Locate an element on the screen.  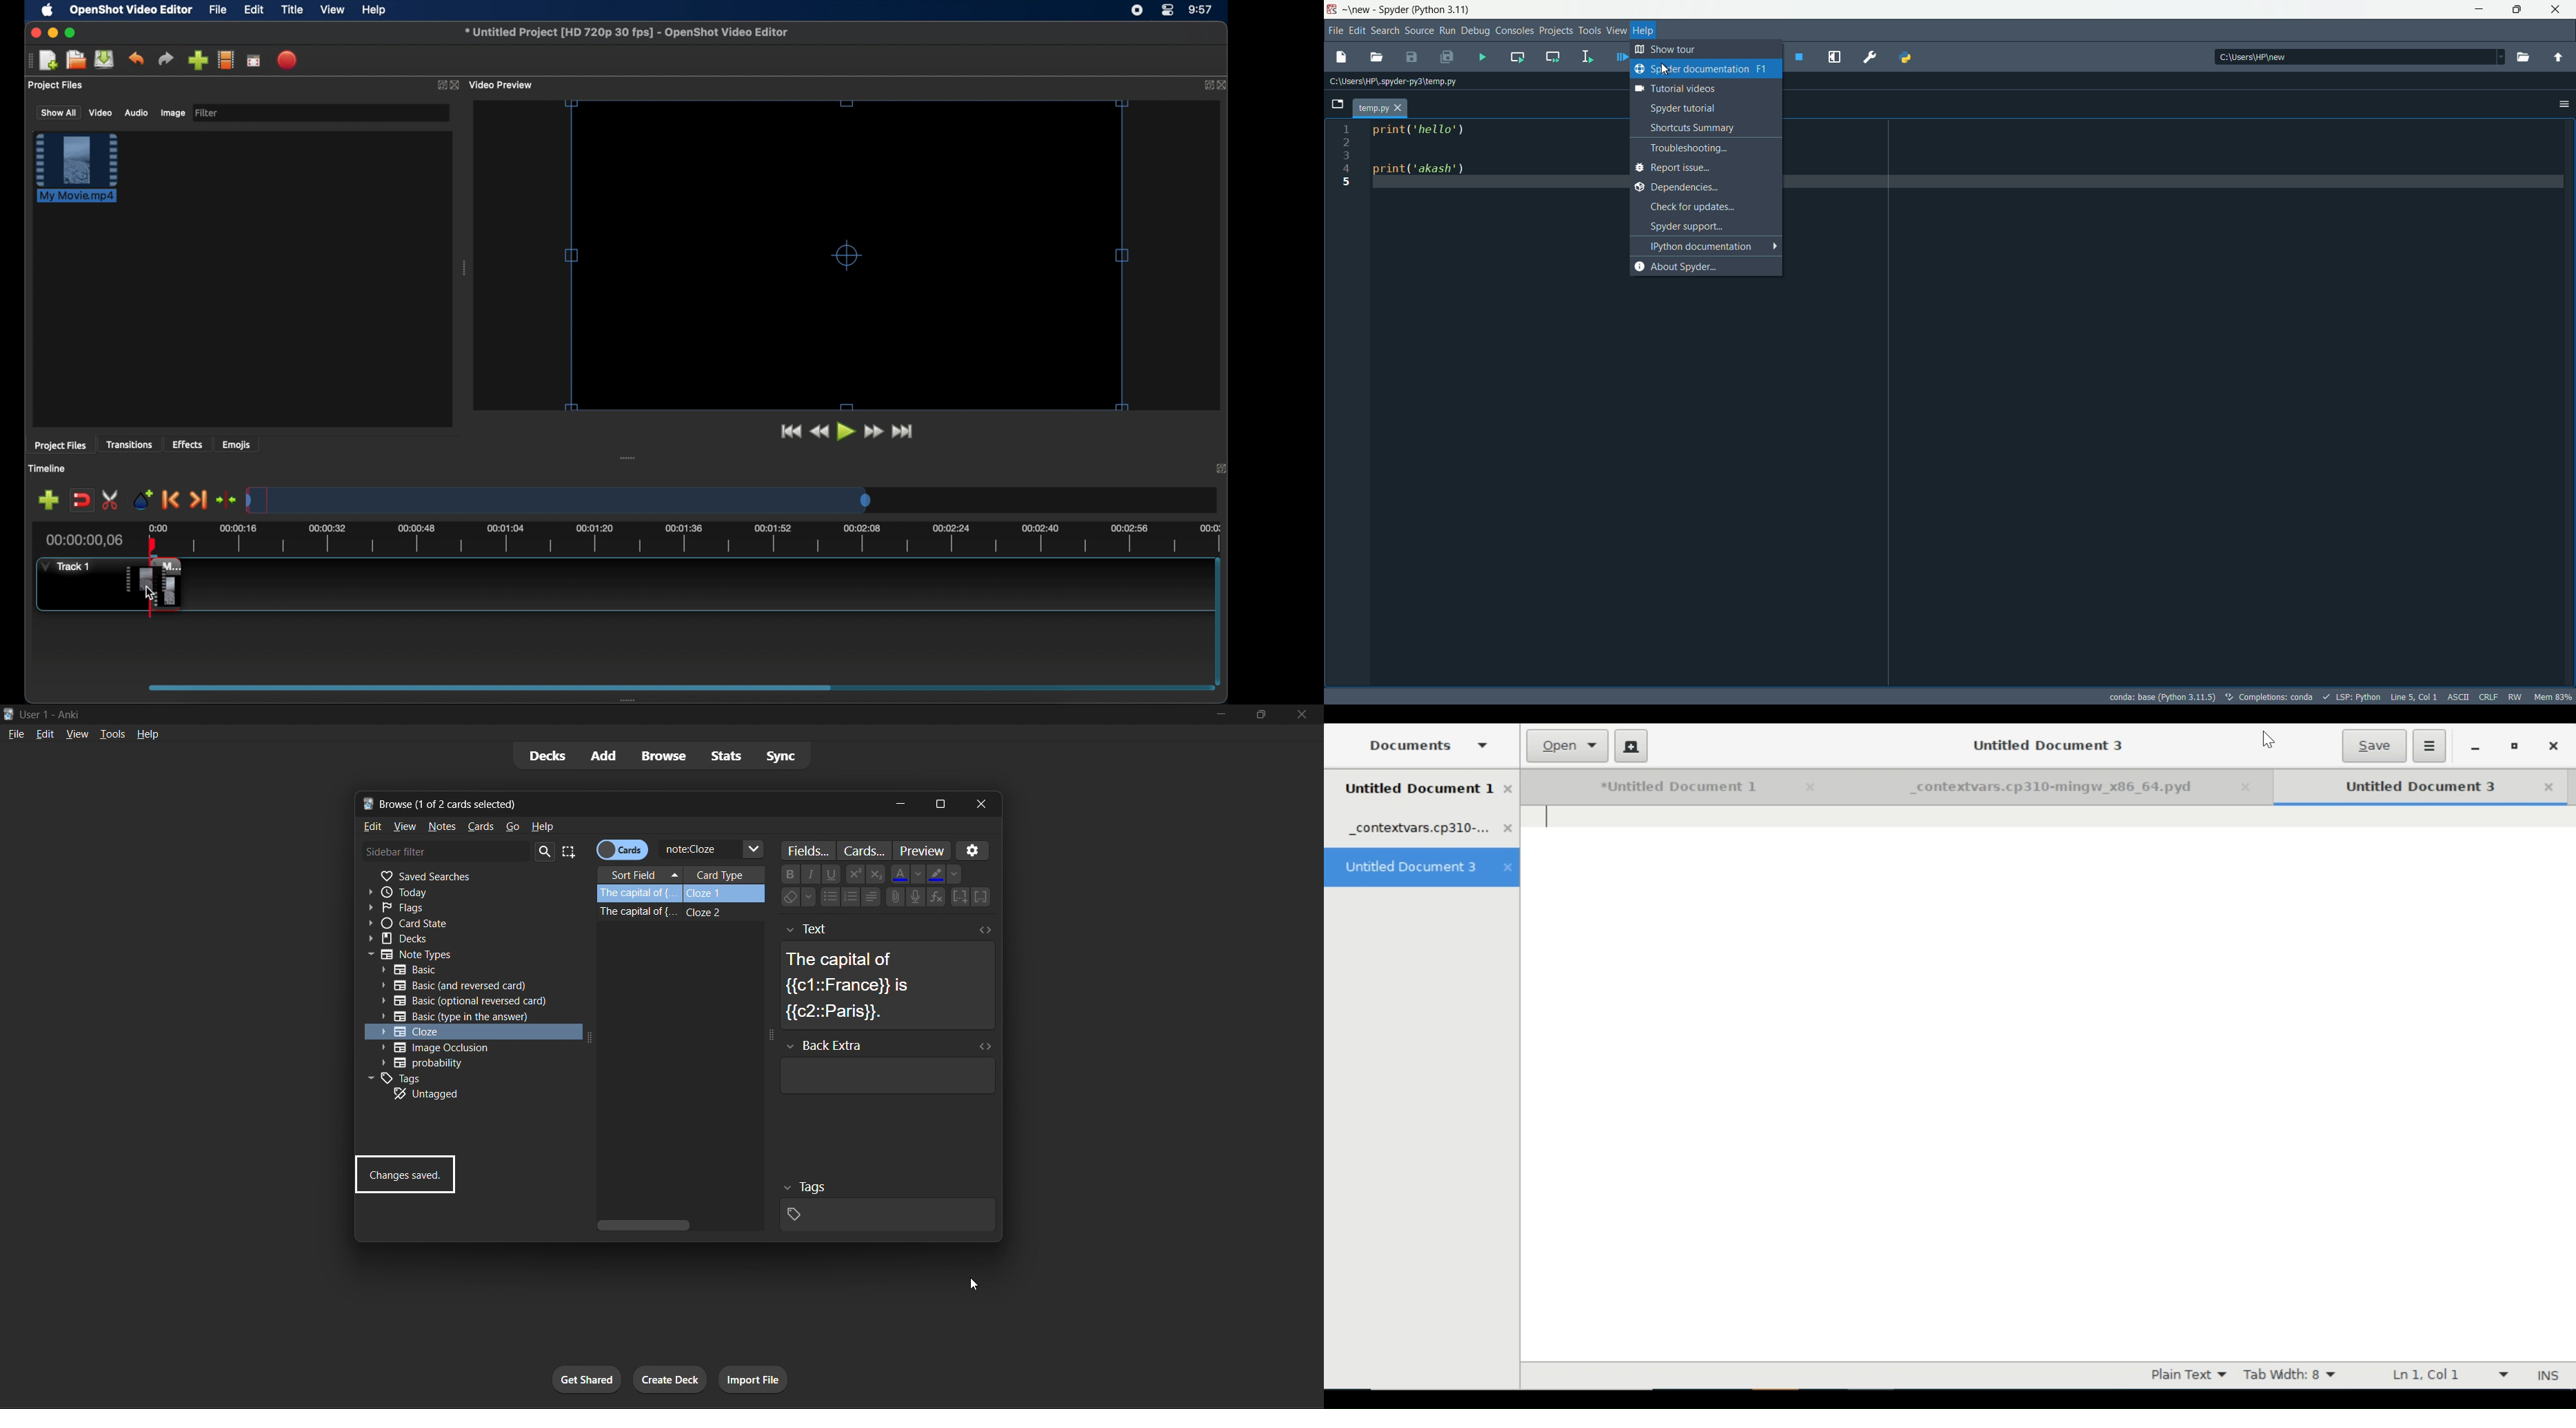
python path manager is located at coordinates (1909, 57).